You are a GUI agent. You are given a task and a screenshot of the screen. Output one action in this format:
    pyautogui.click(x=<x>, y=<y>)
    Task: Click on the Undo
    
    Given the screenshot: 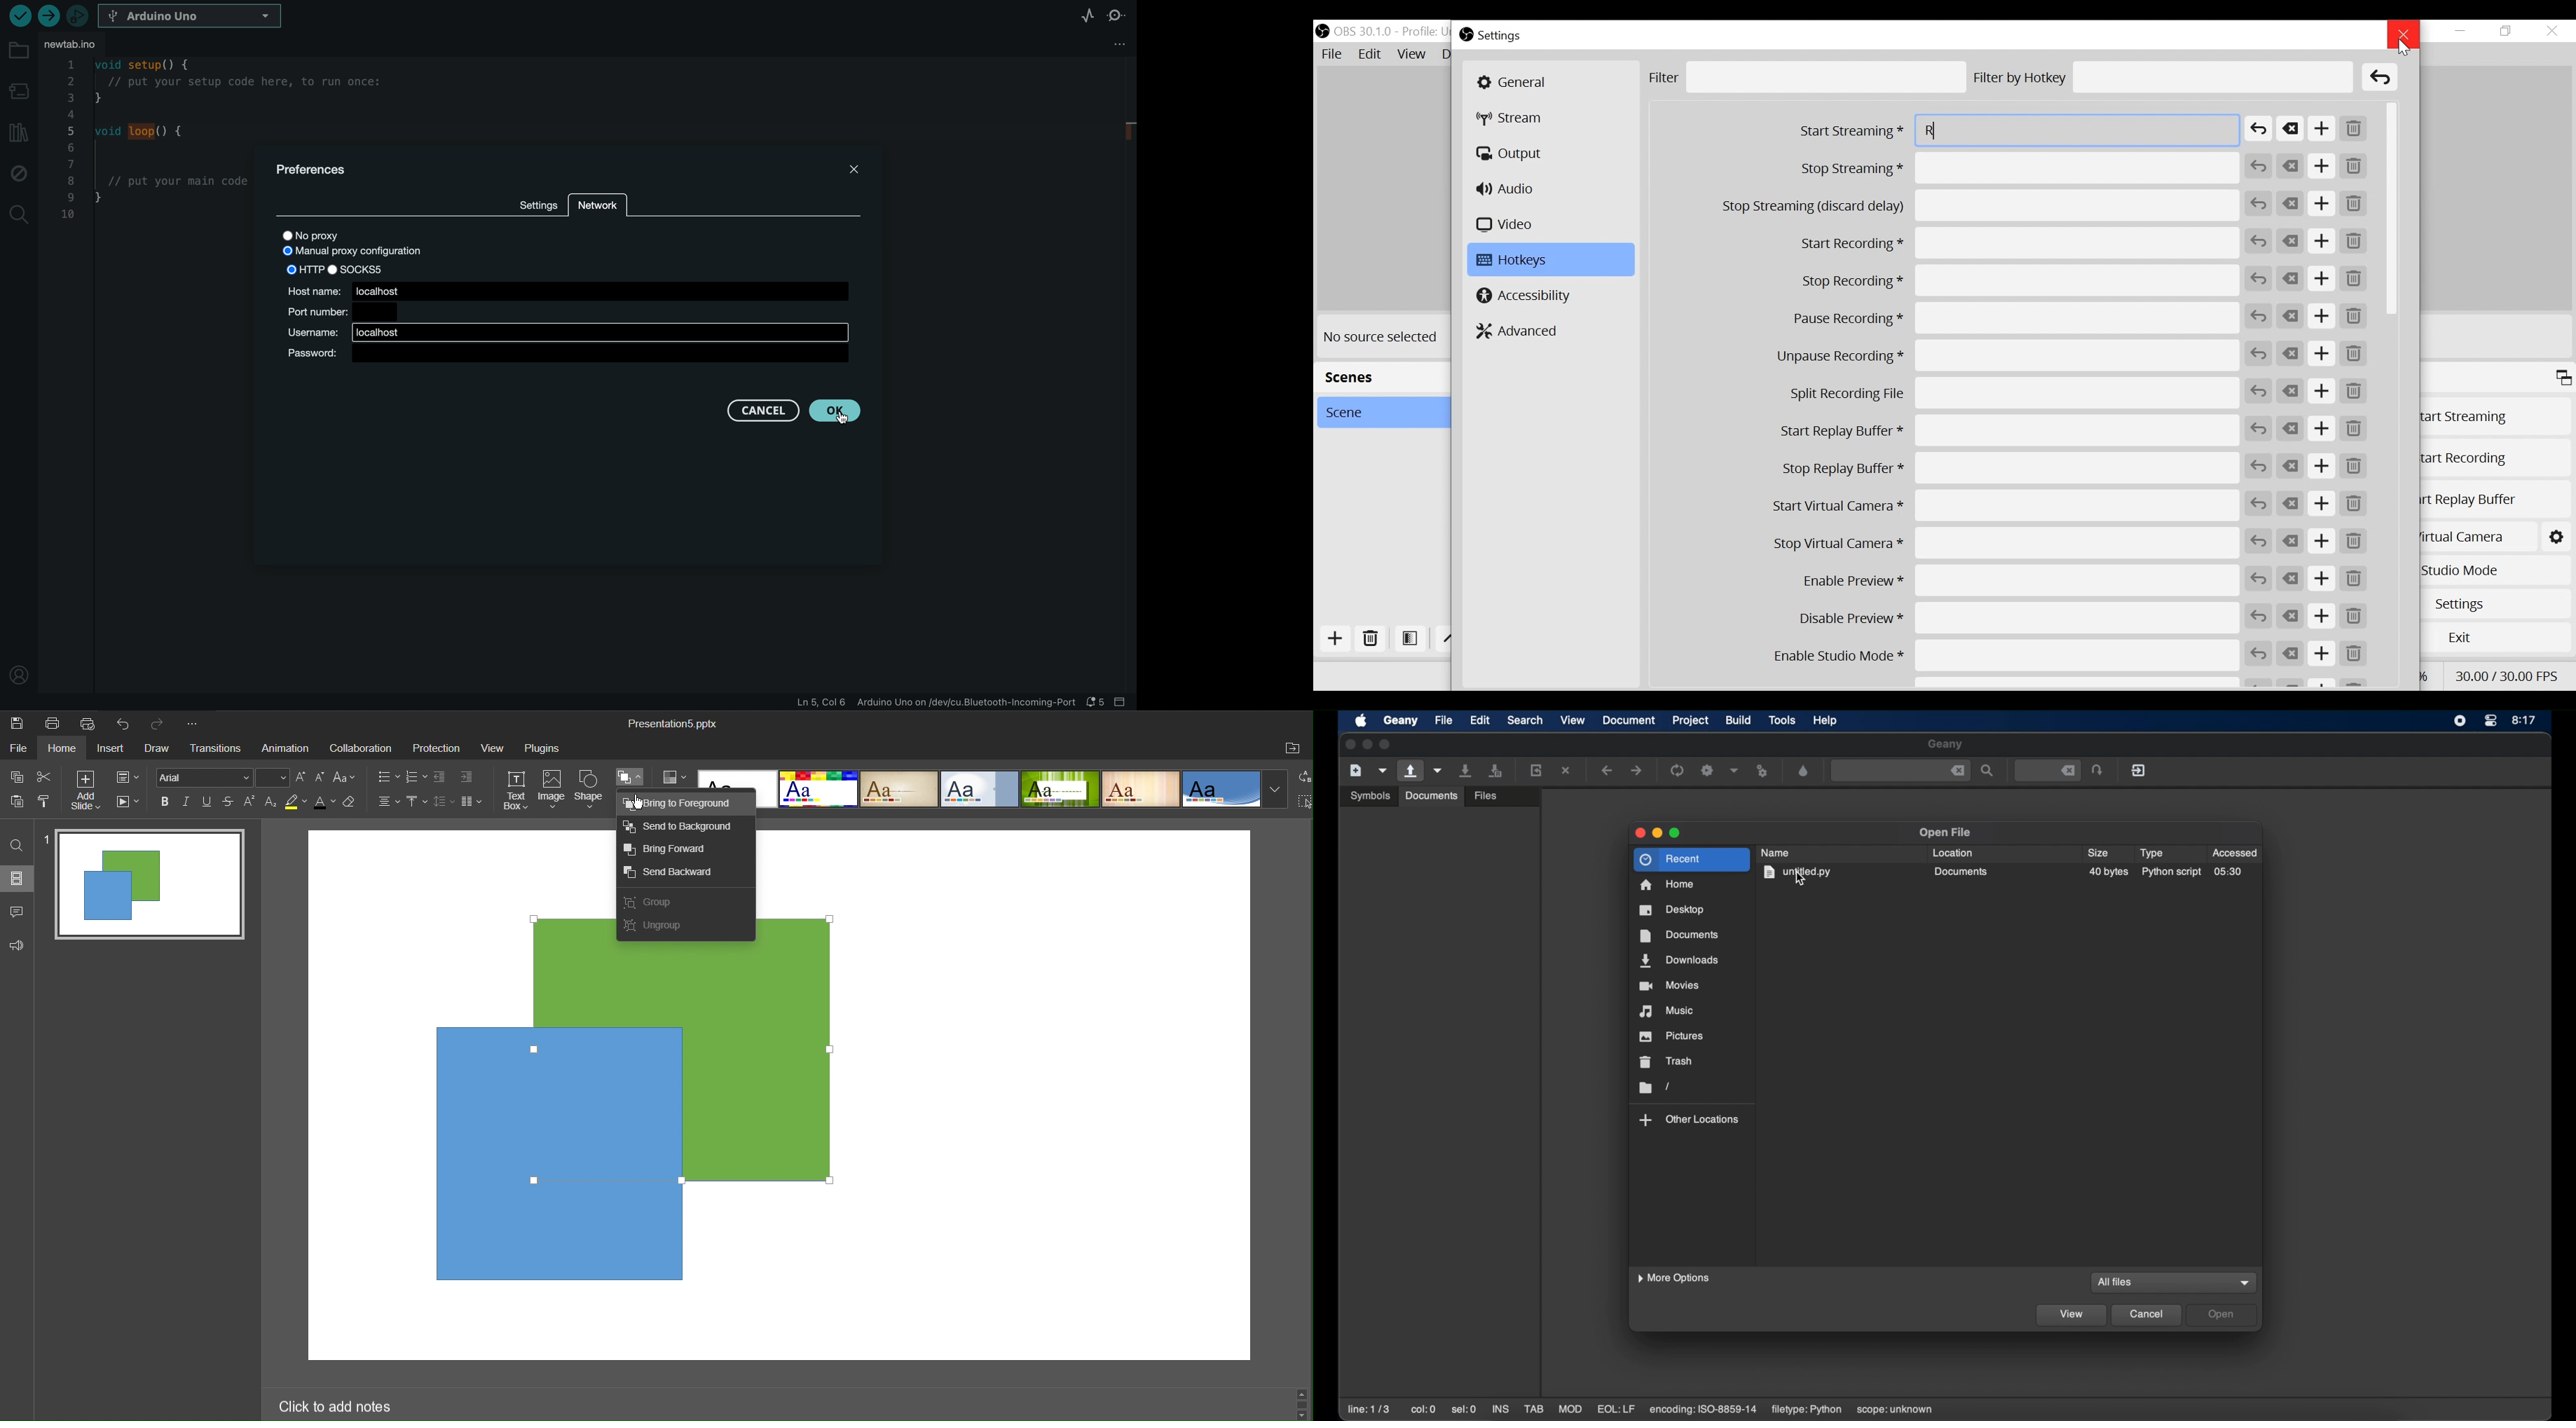 What is the action you would take?
    pyautogui.click(x=127, y=725)
    